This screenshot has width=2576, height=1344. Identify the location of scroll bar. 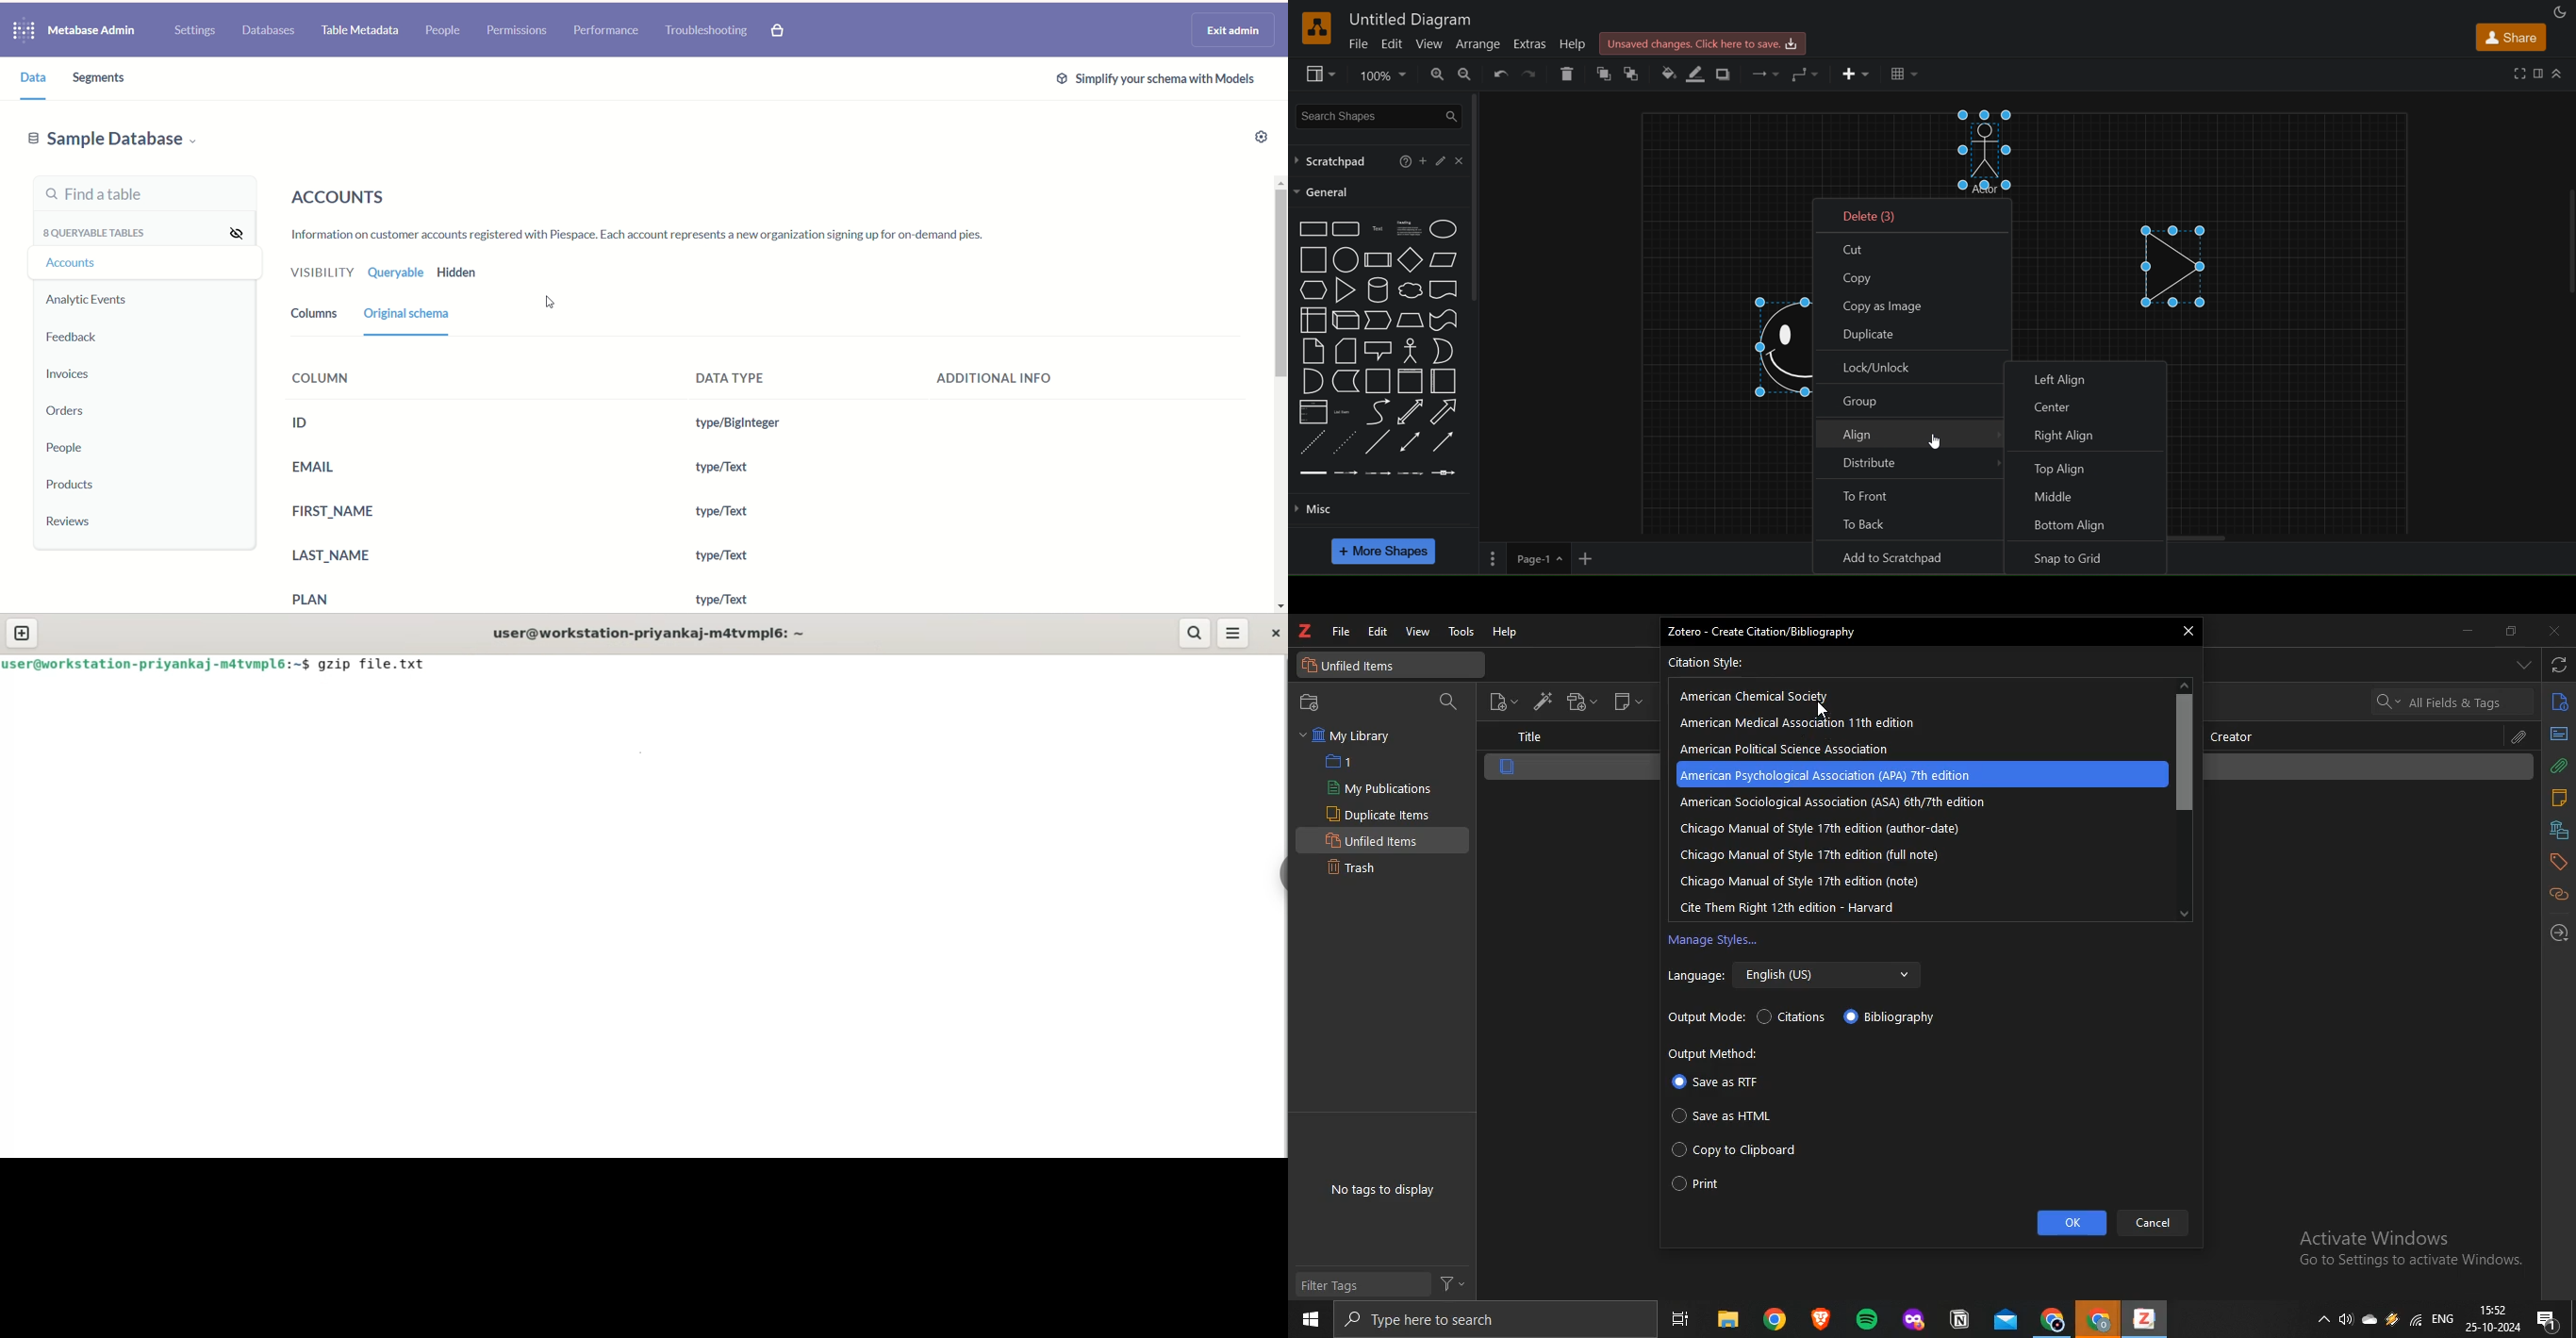
(2184, 752).